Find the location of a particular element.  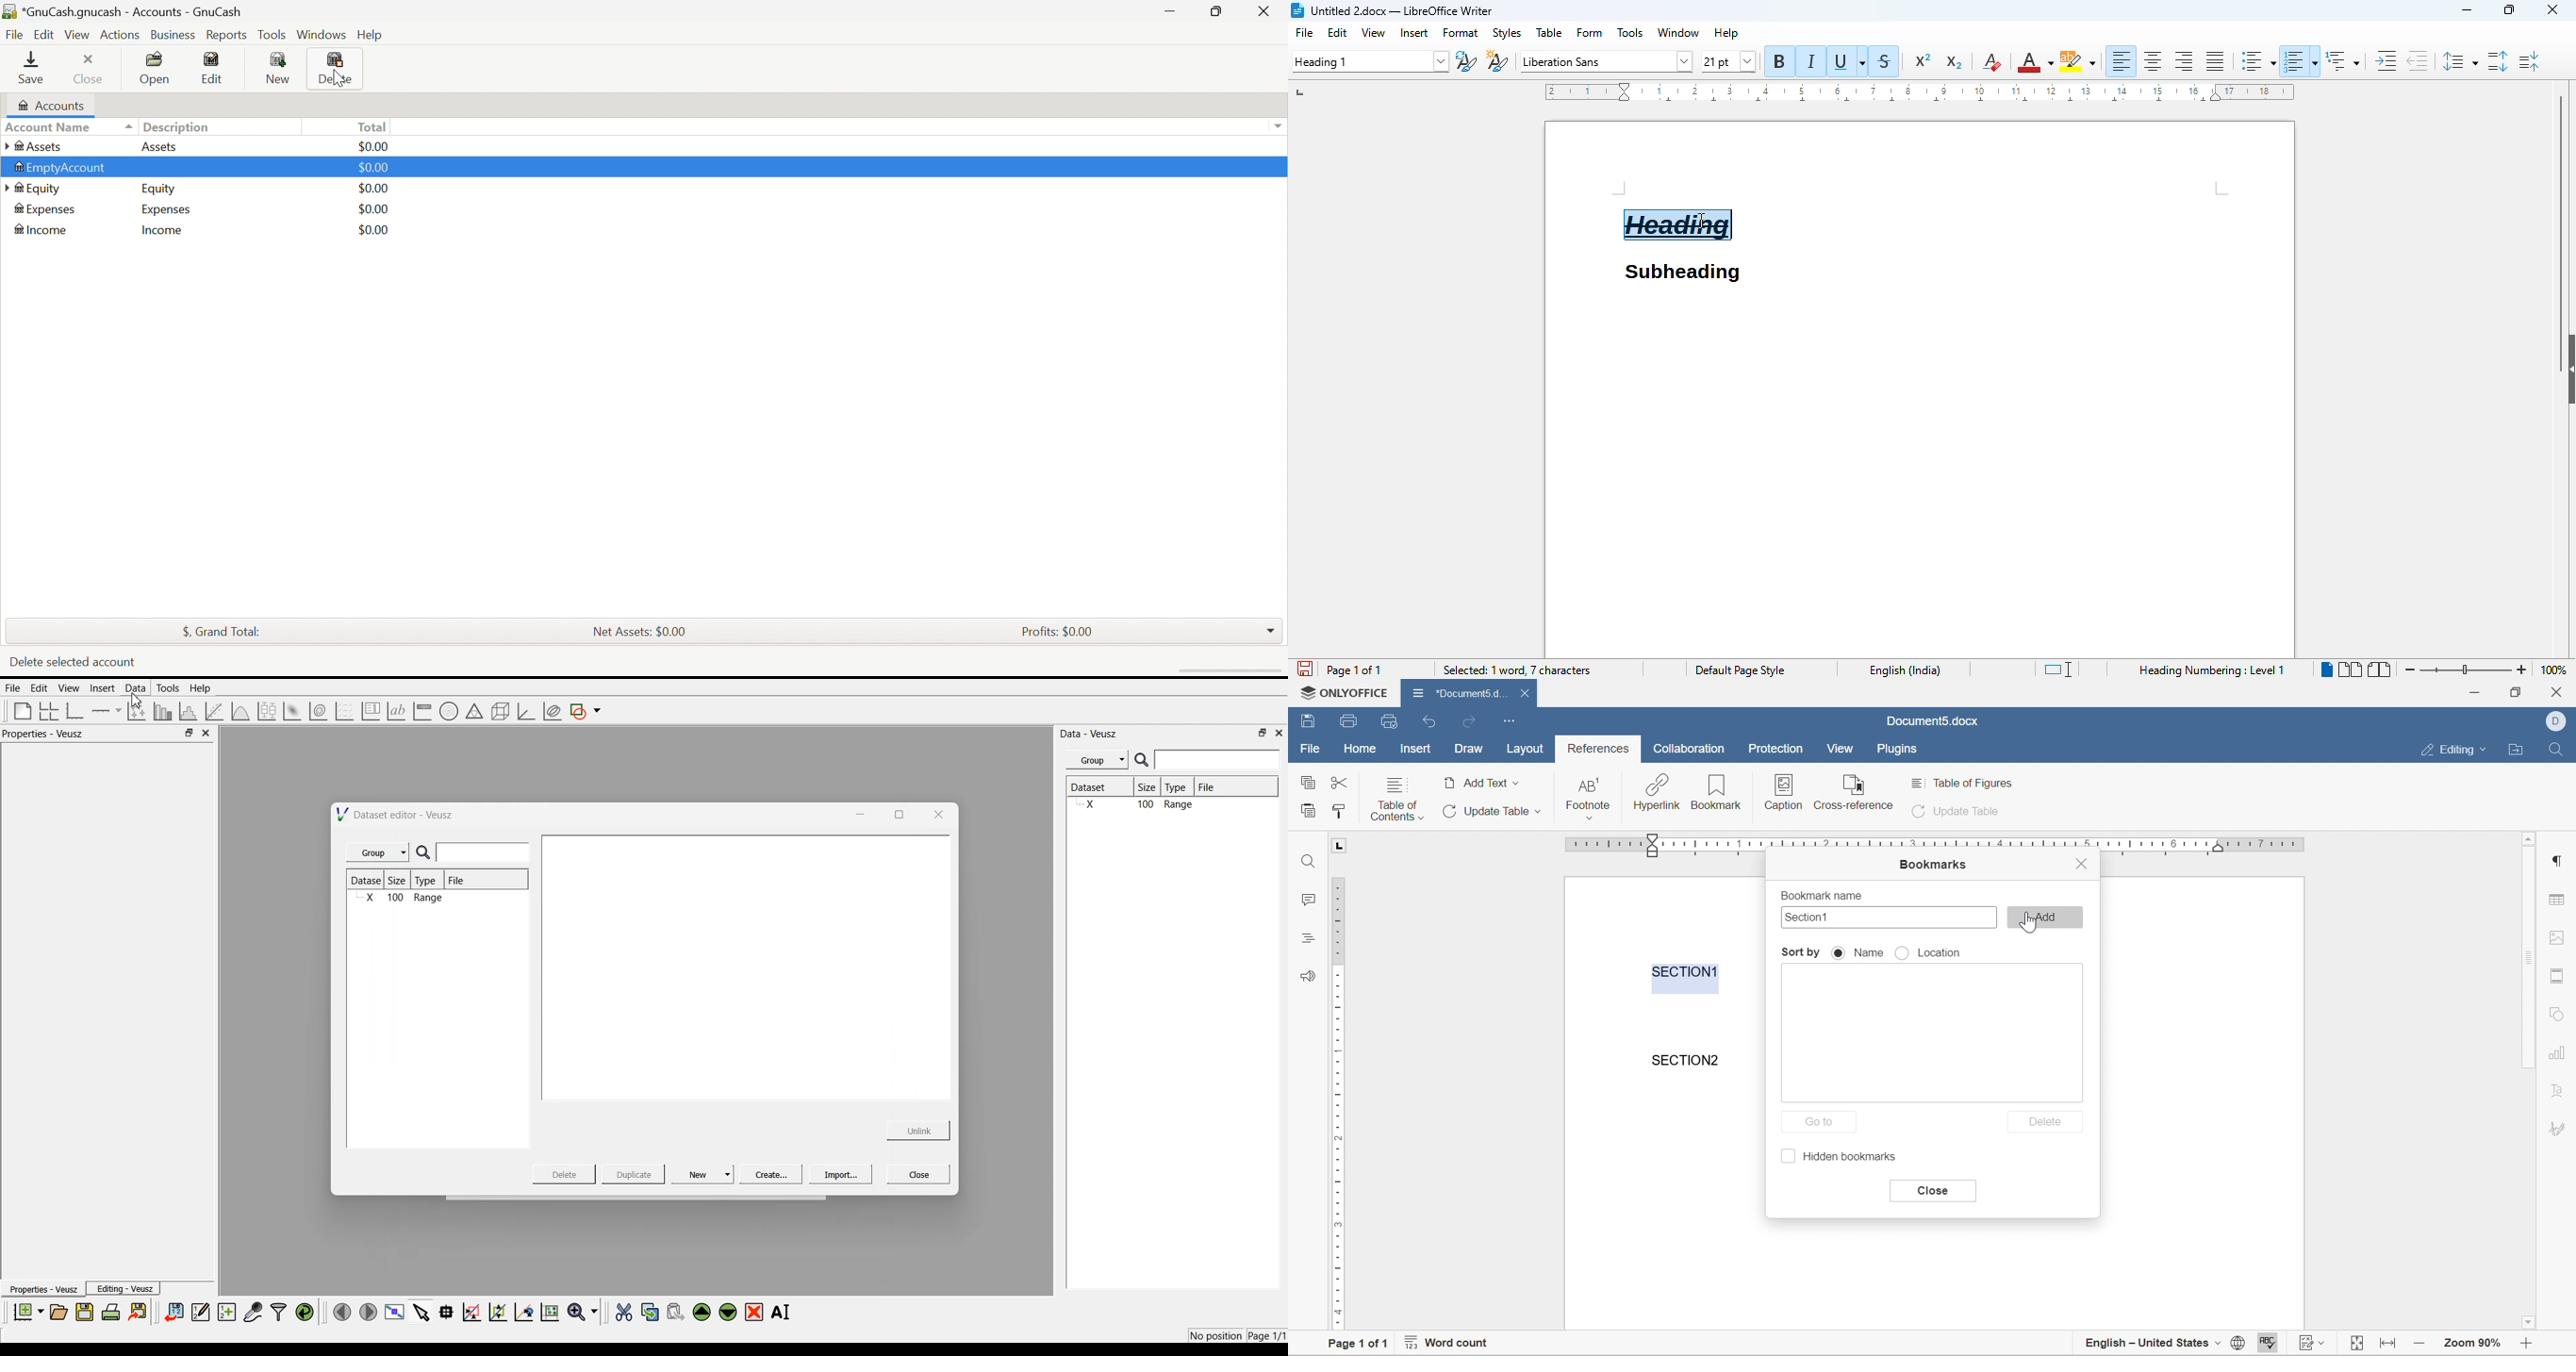

font color is located at coordinates (2034, 62).